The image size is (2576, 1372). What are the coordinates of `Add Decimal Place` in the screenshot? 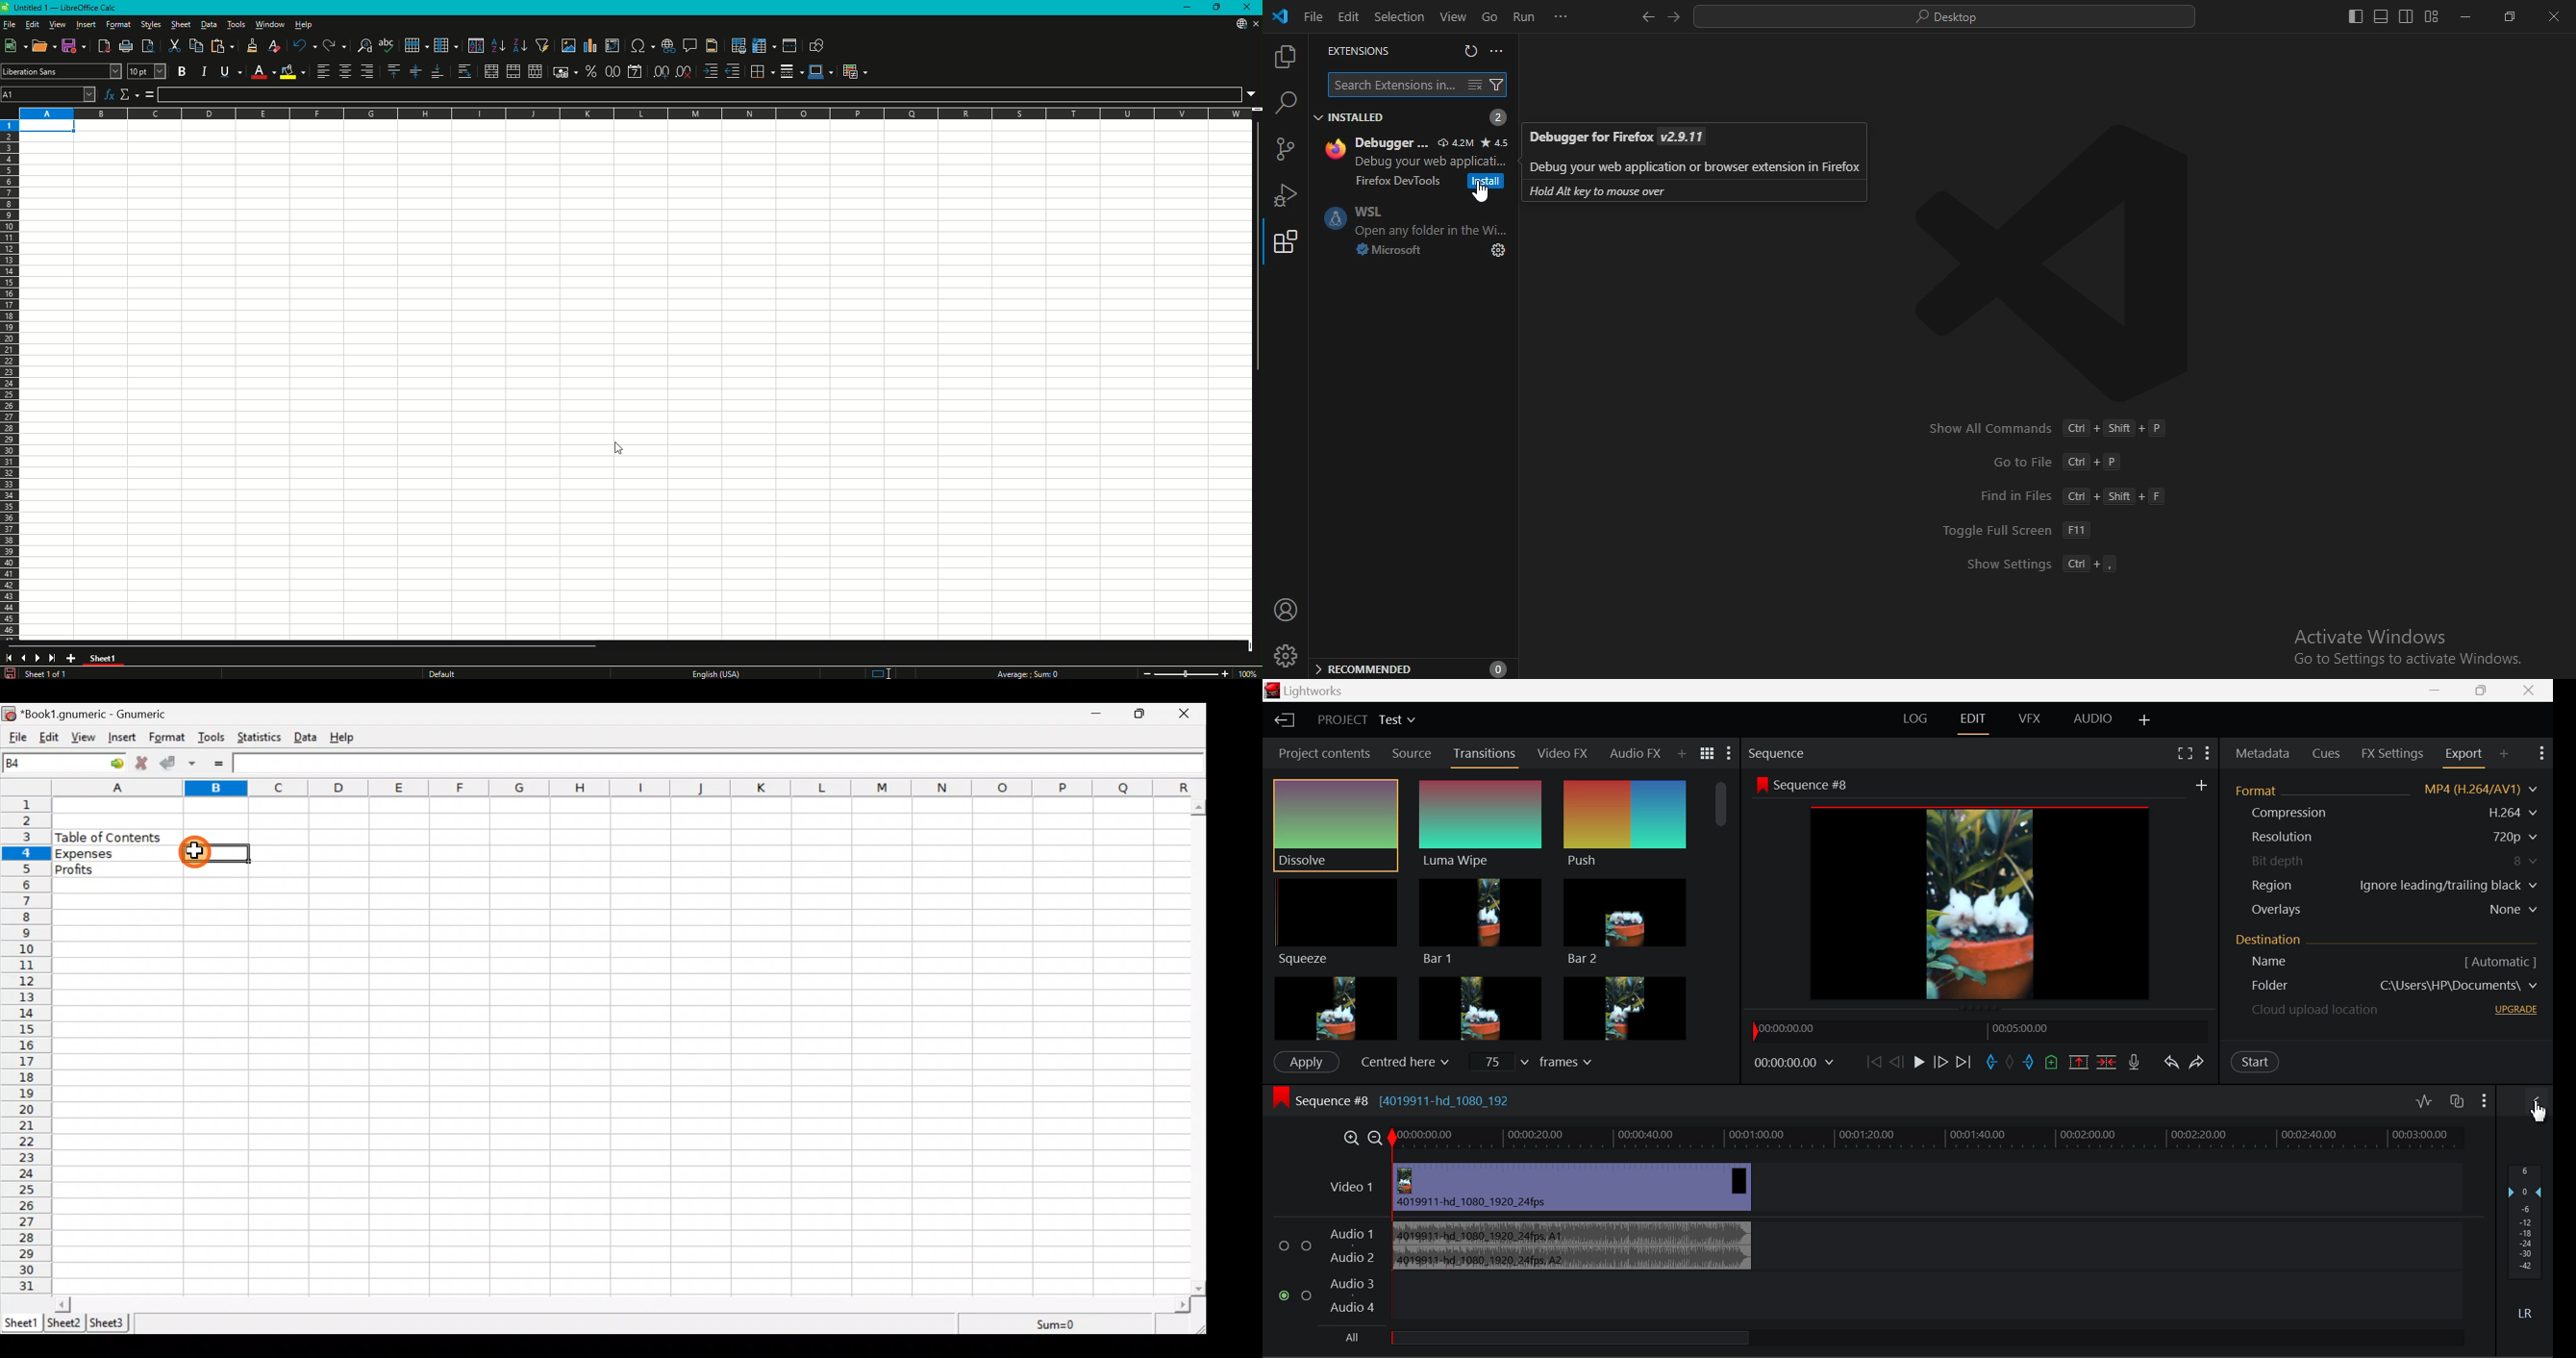 It's located at (660, 71).